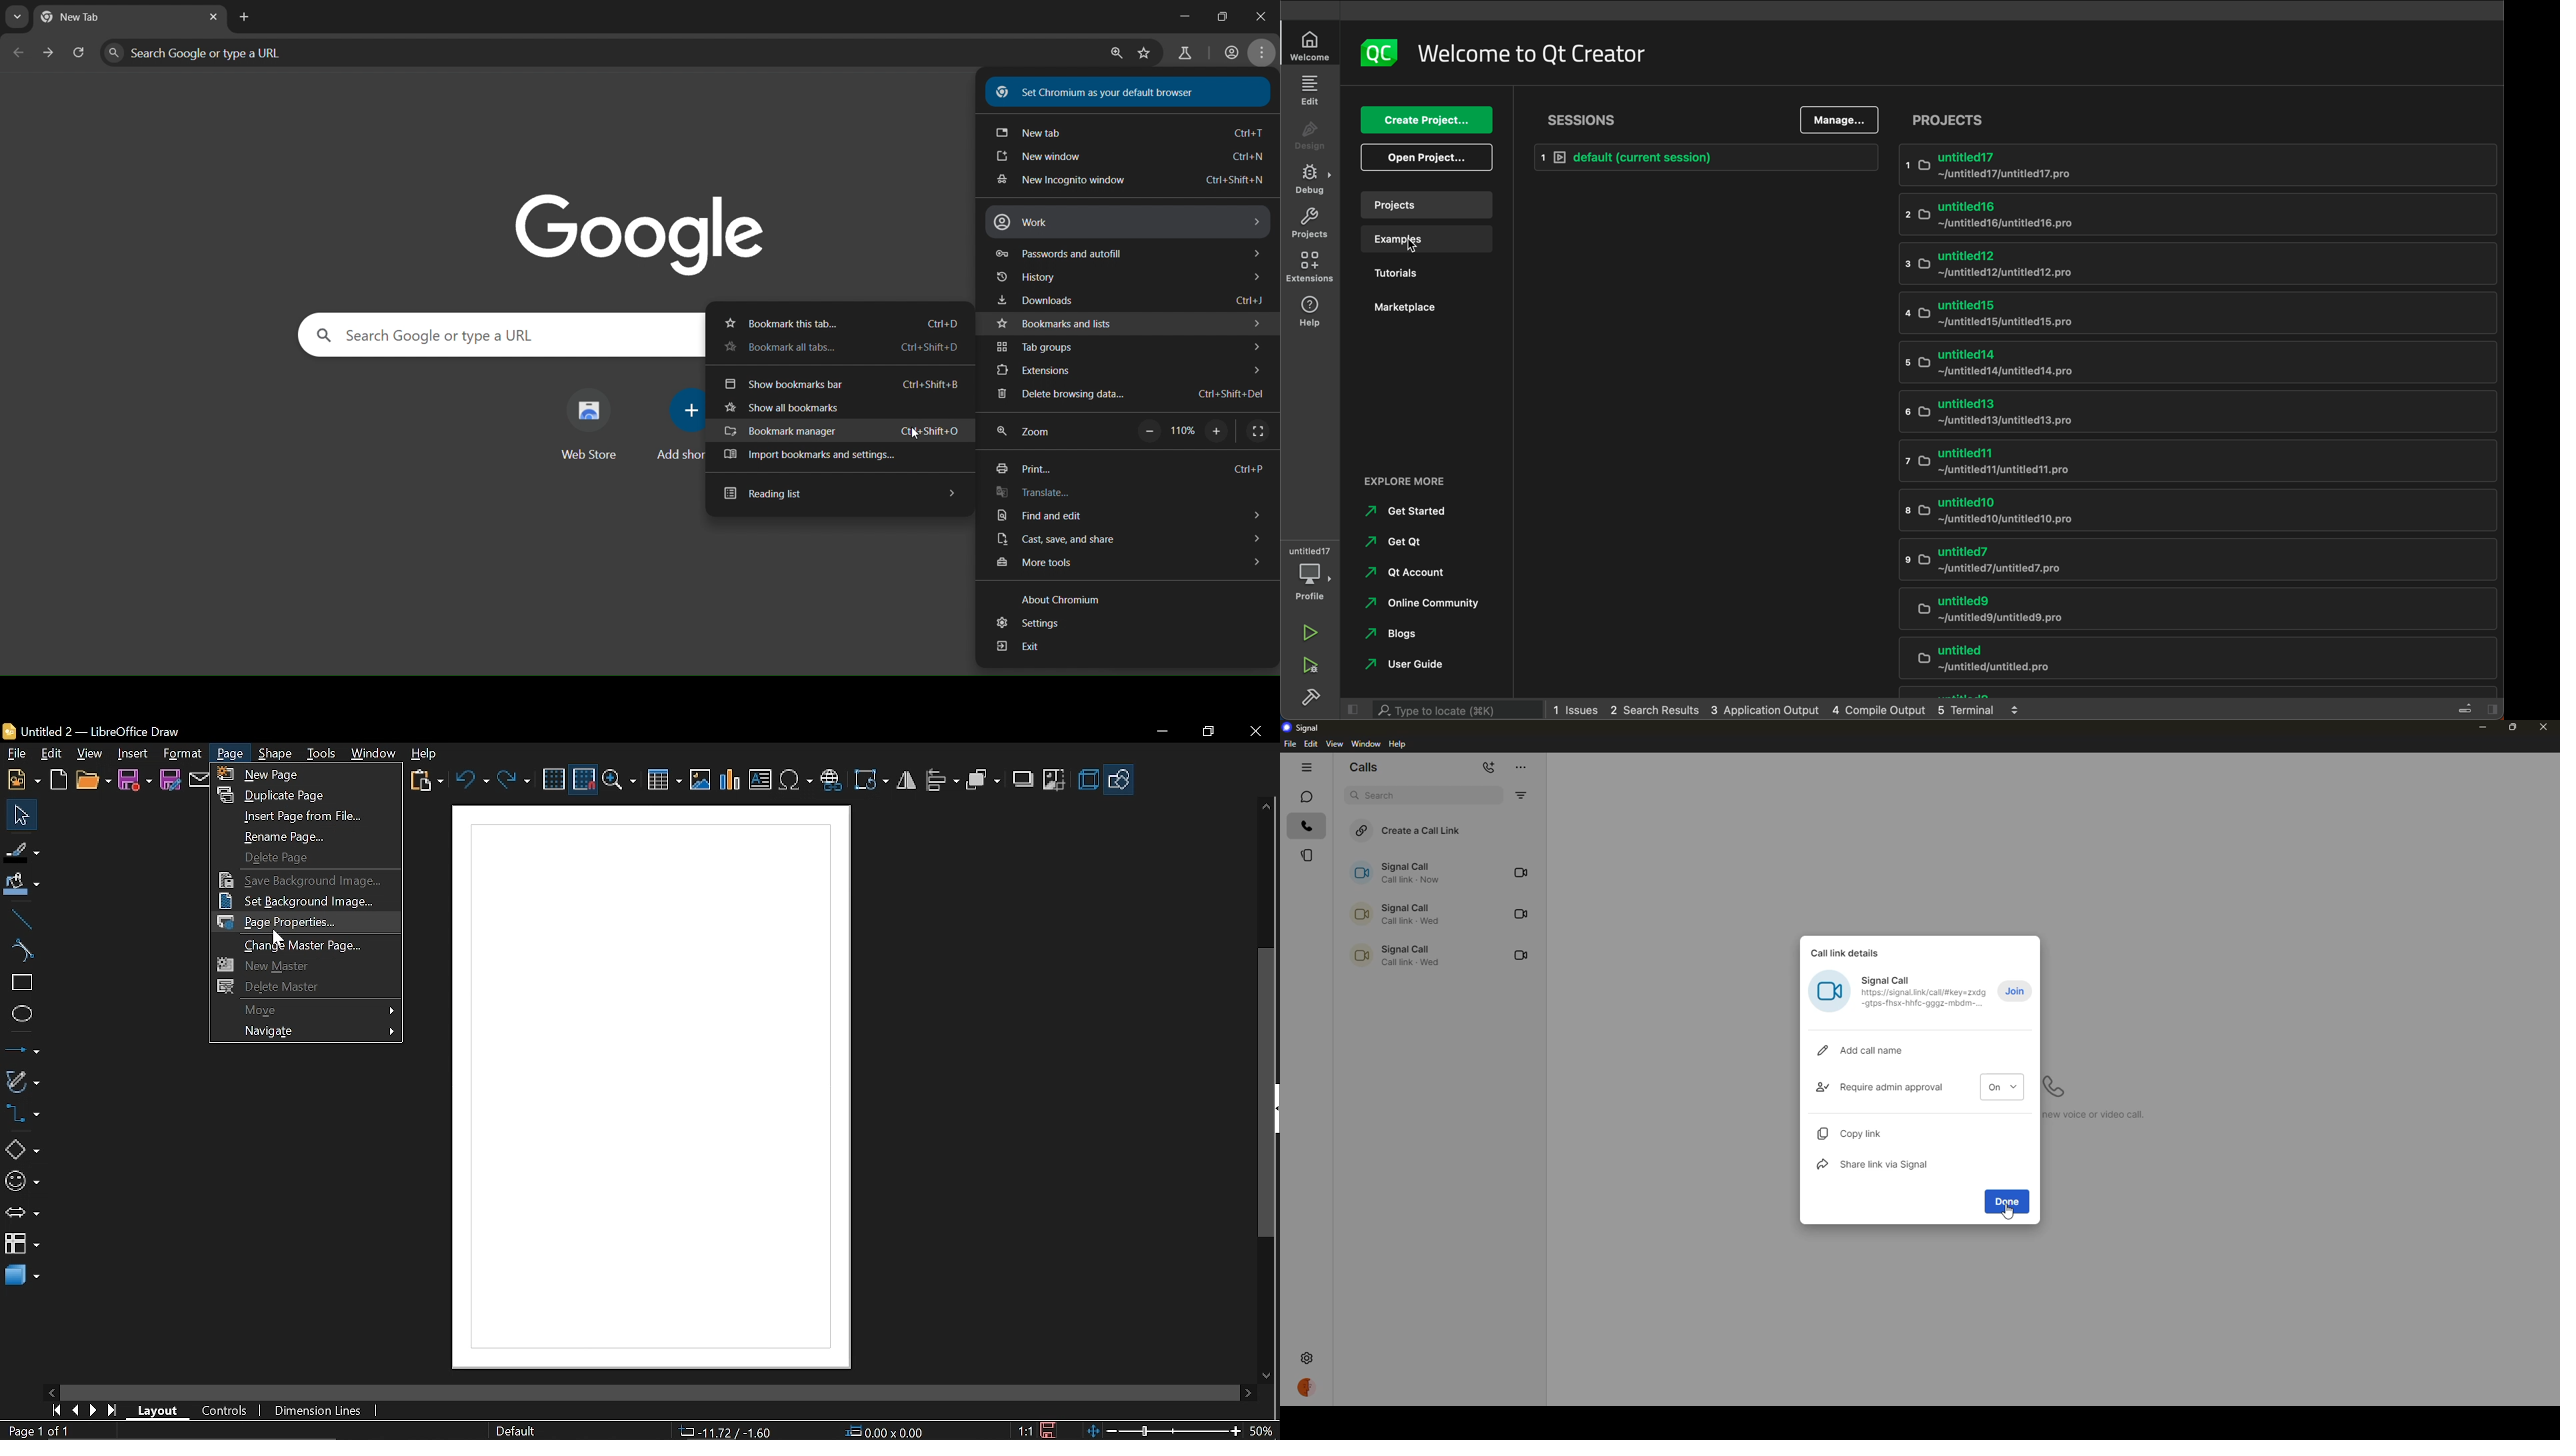  What do you see at coordinates (1160, 734) in the screenshot?
I see `Miniimize` at bounding box center [1160, 734].